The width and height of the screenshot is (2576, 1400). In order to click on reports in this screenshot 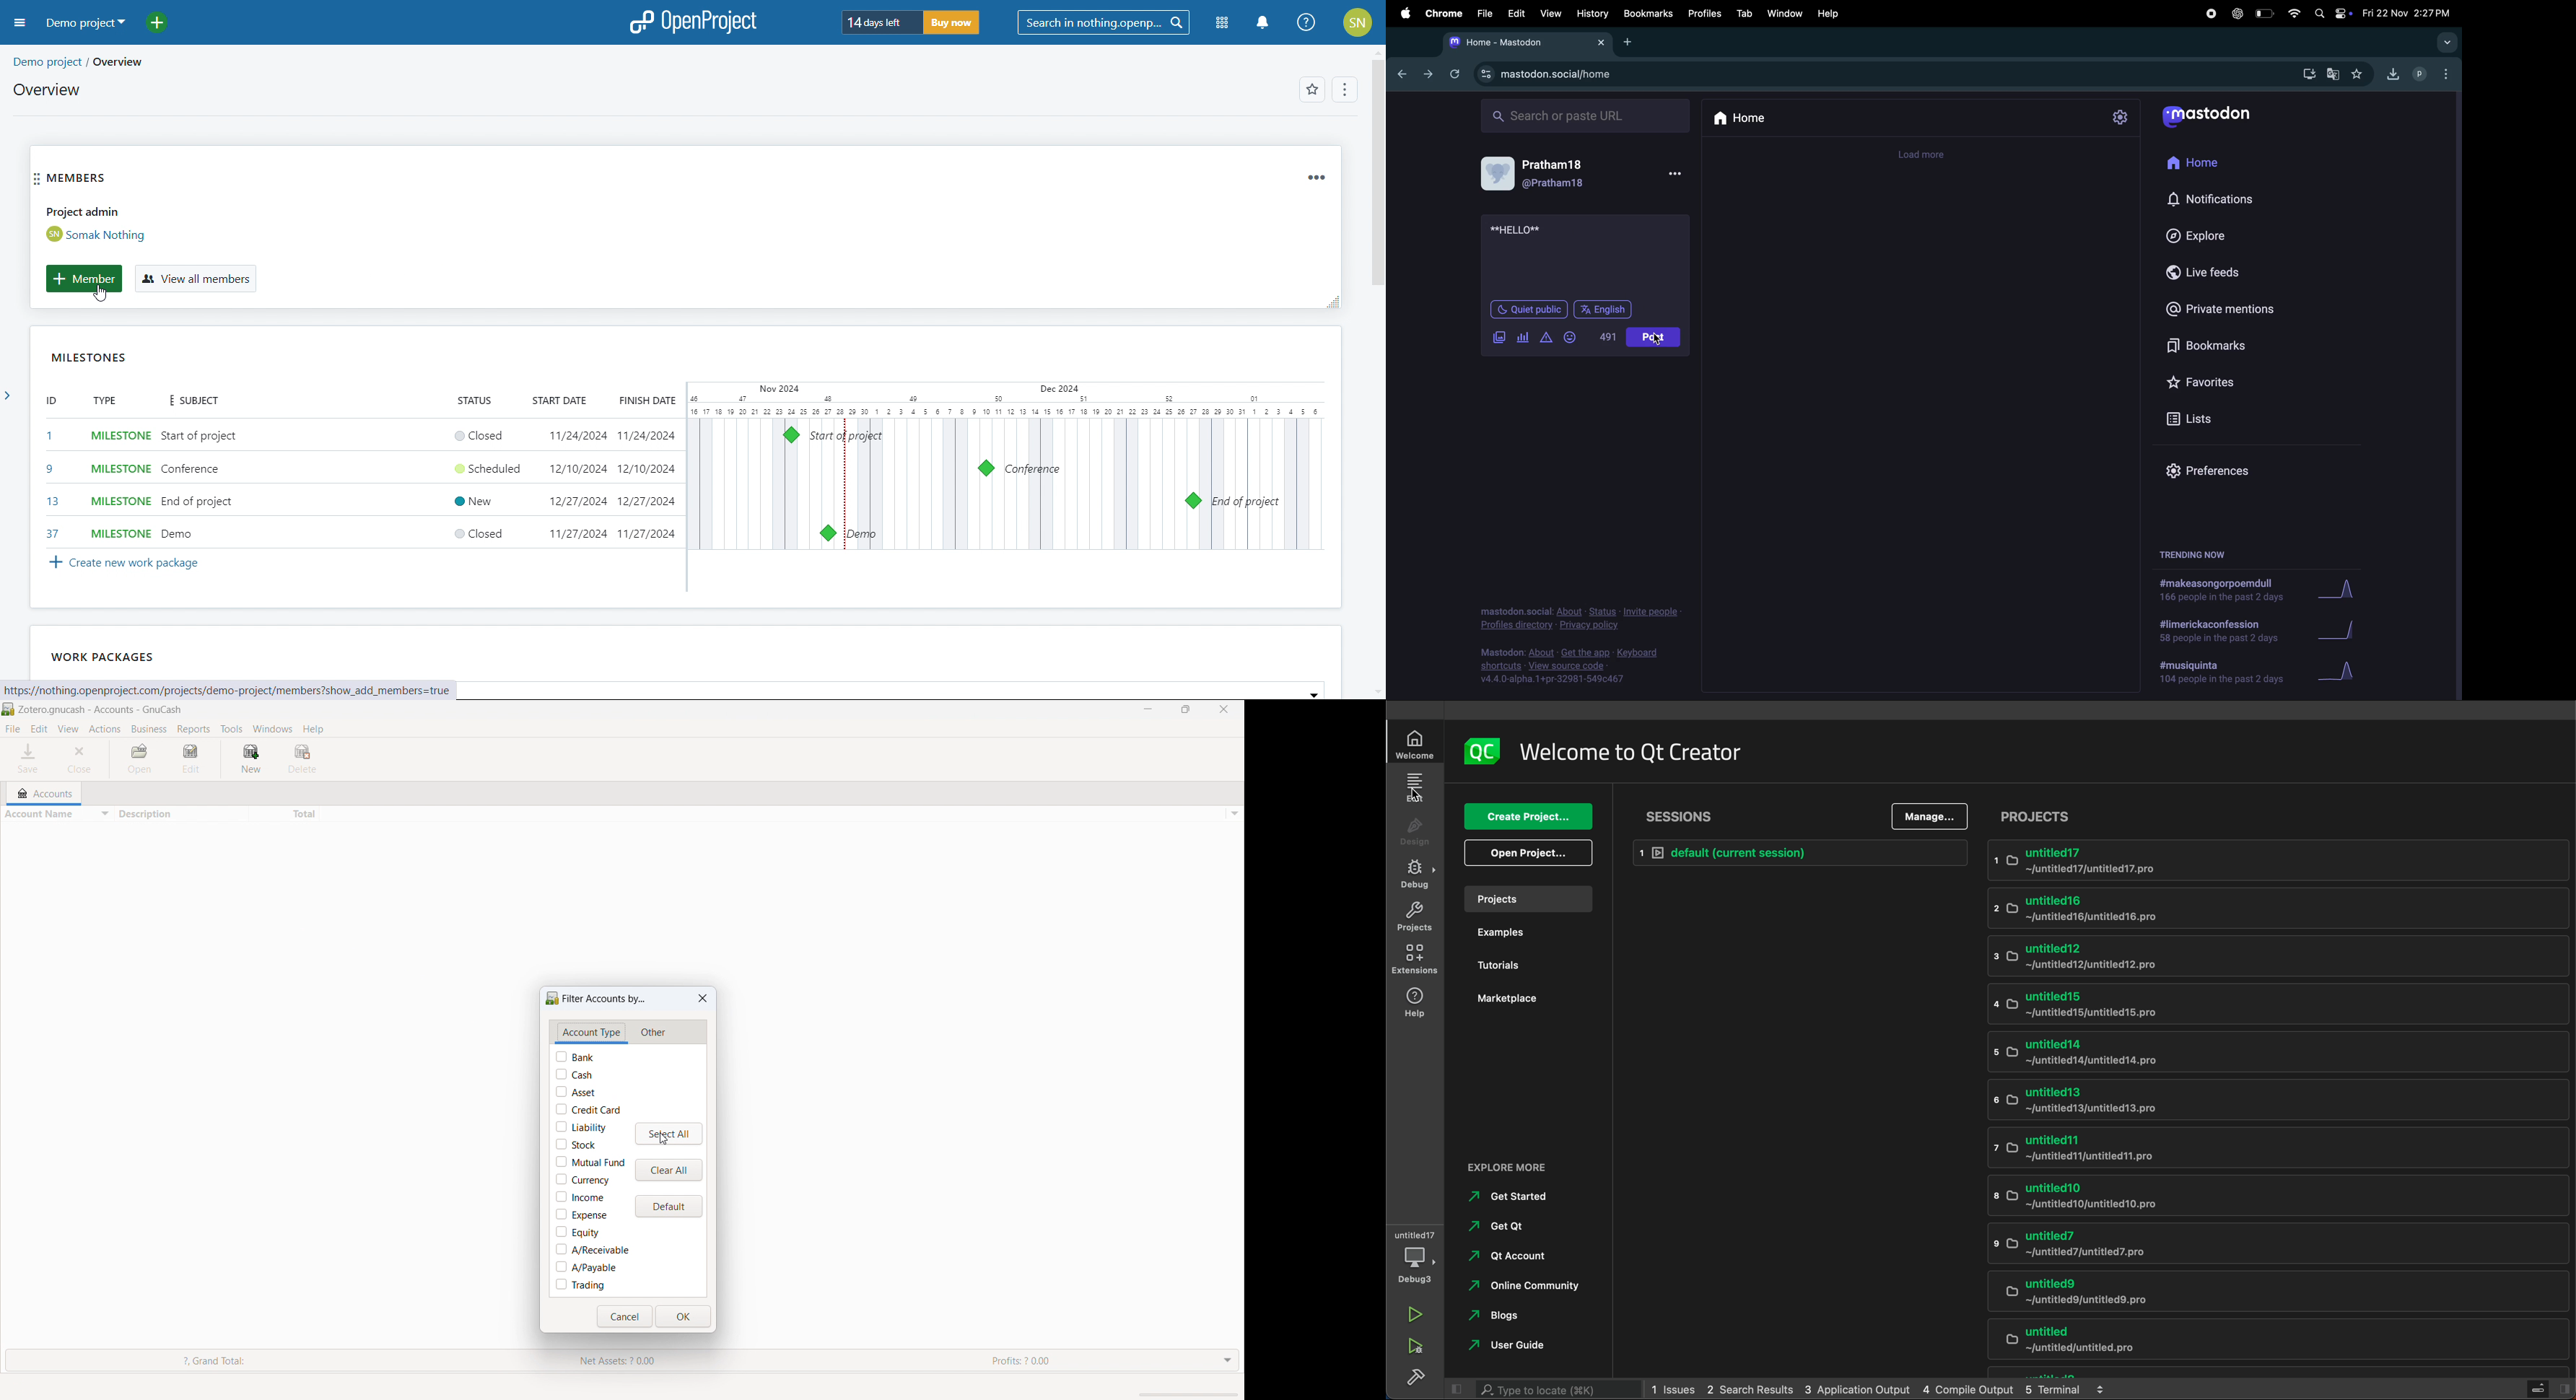, I will do `click(194, 729)`.